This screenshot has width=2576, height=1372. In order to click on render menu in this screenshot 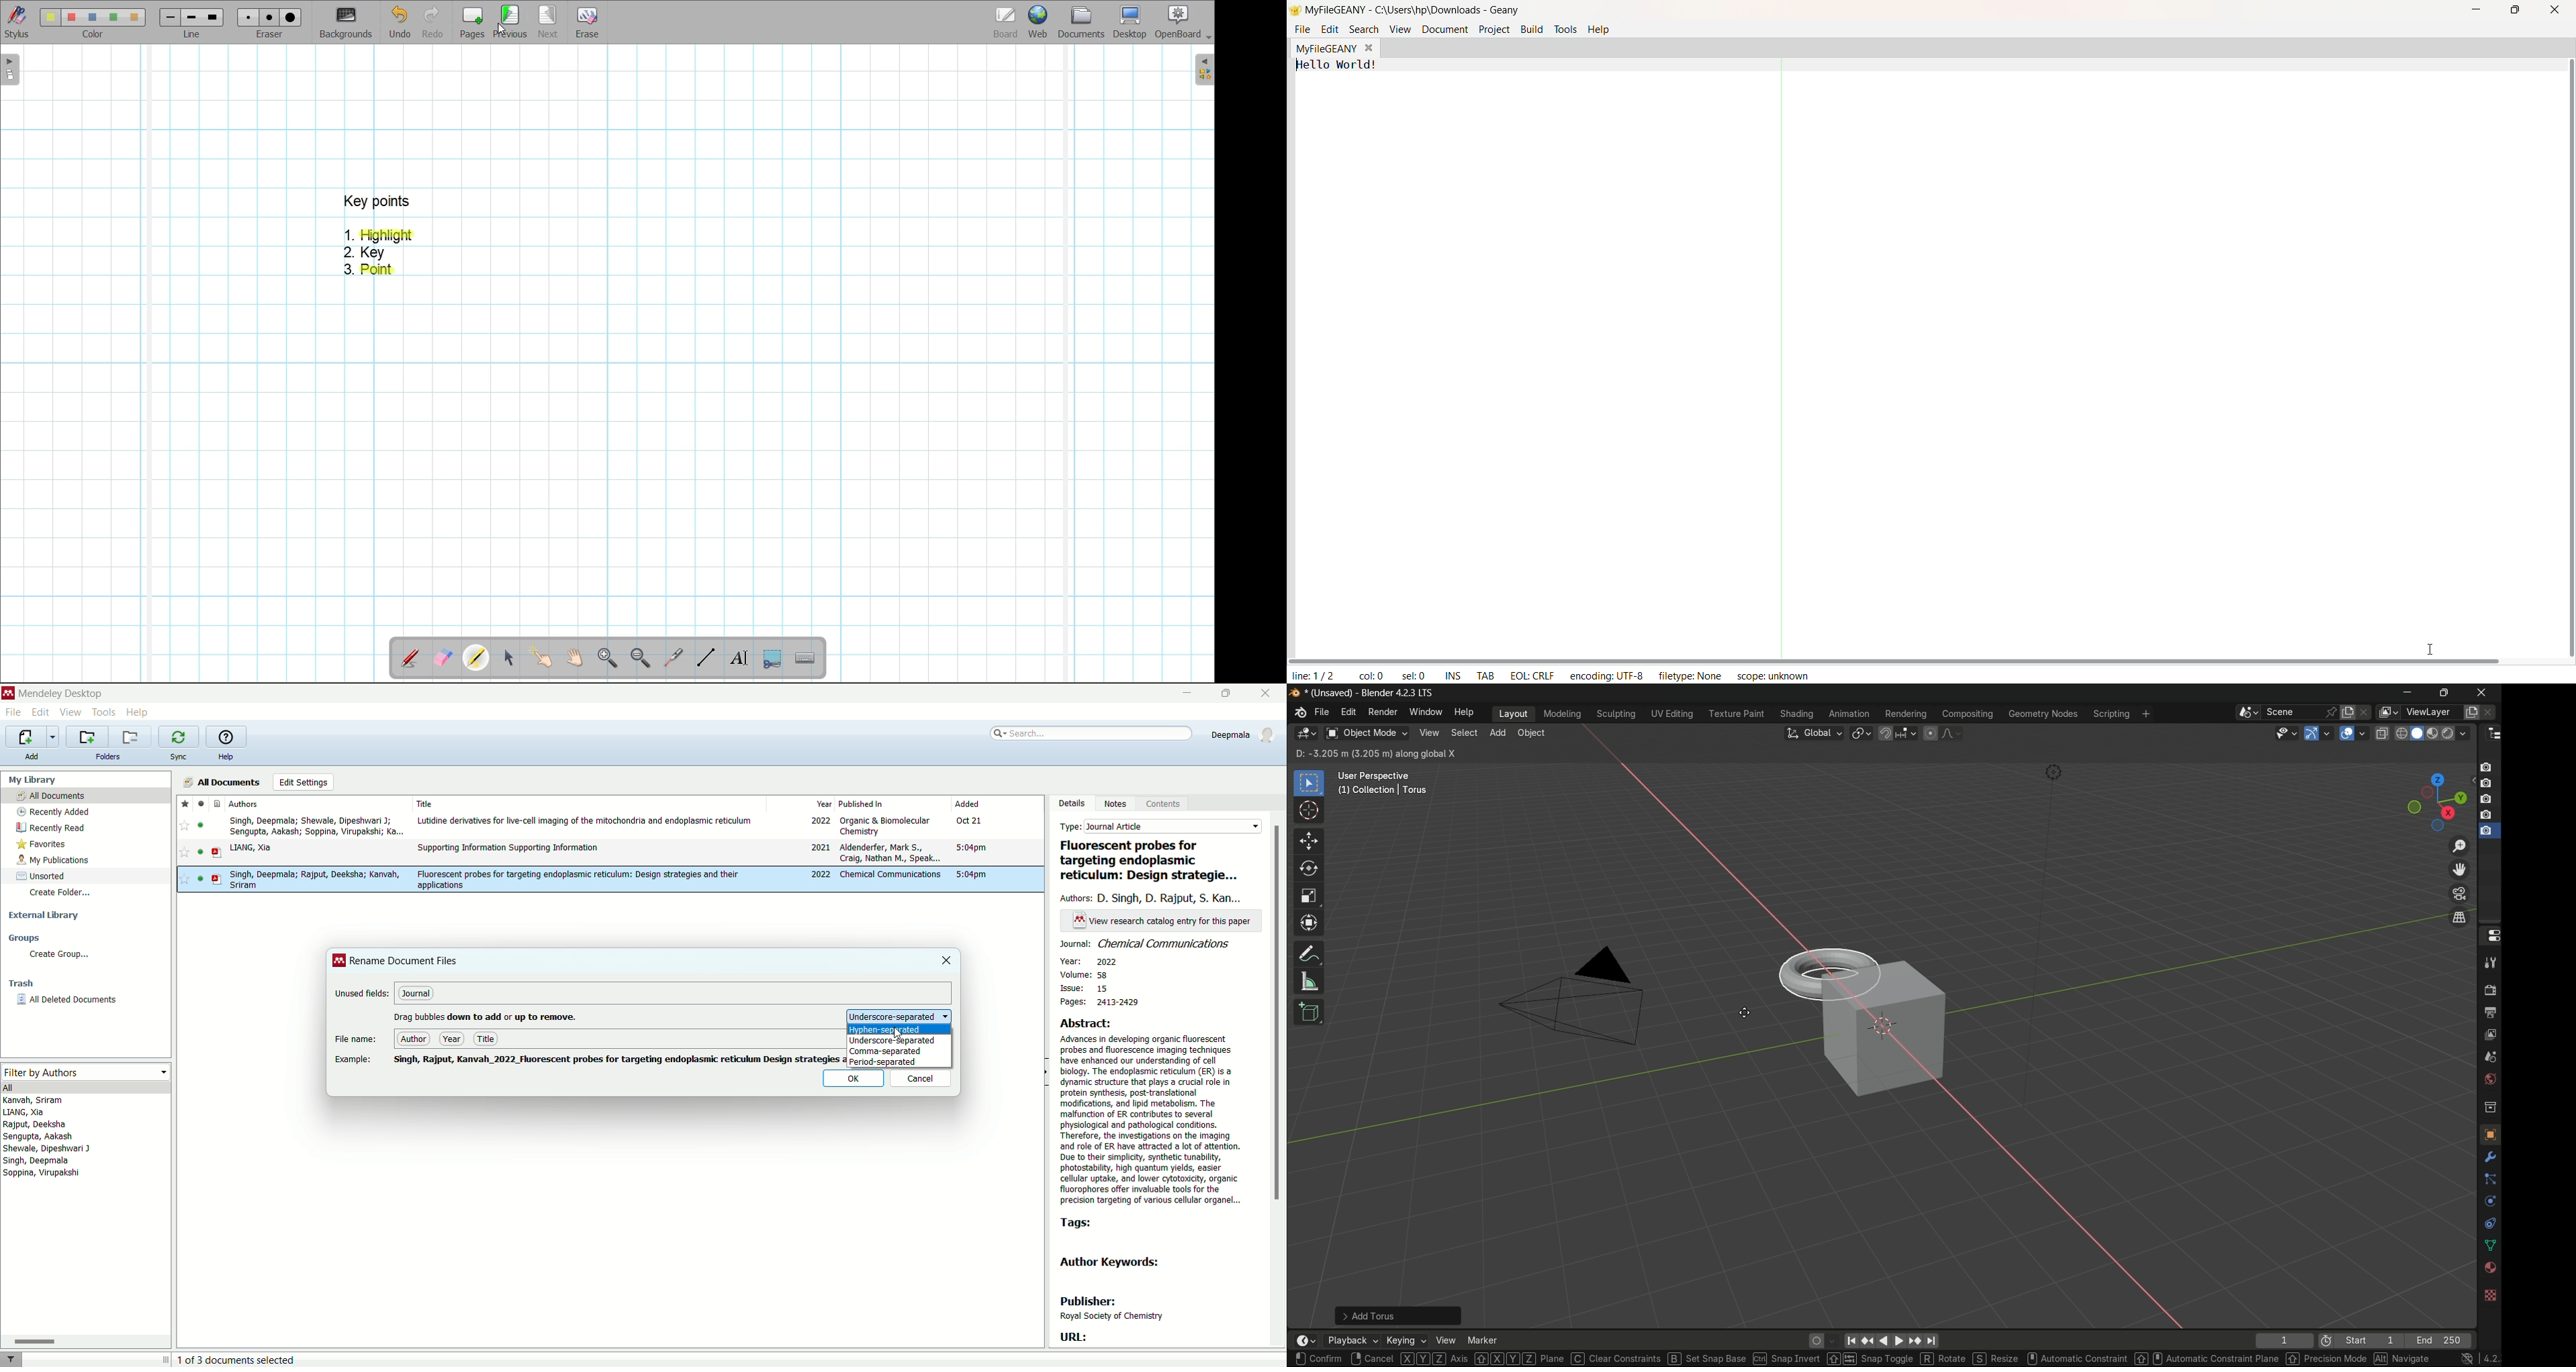, I will do `click(1383, 712)`.